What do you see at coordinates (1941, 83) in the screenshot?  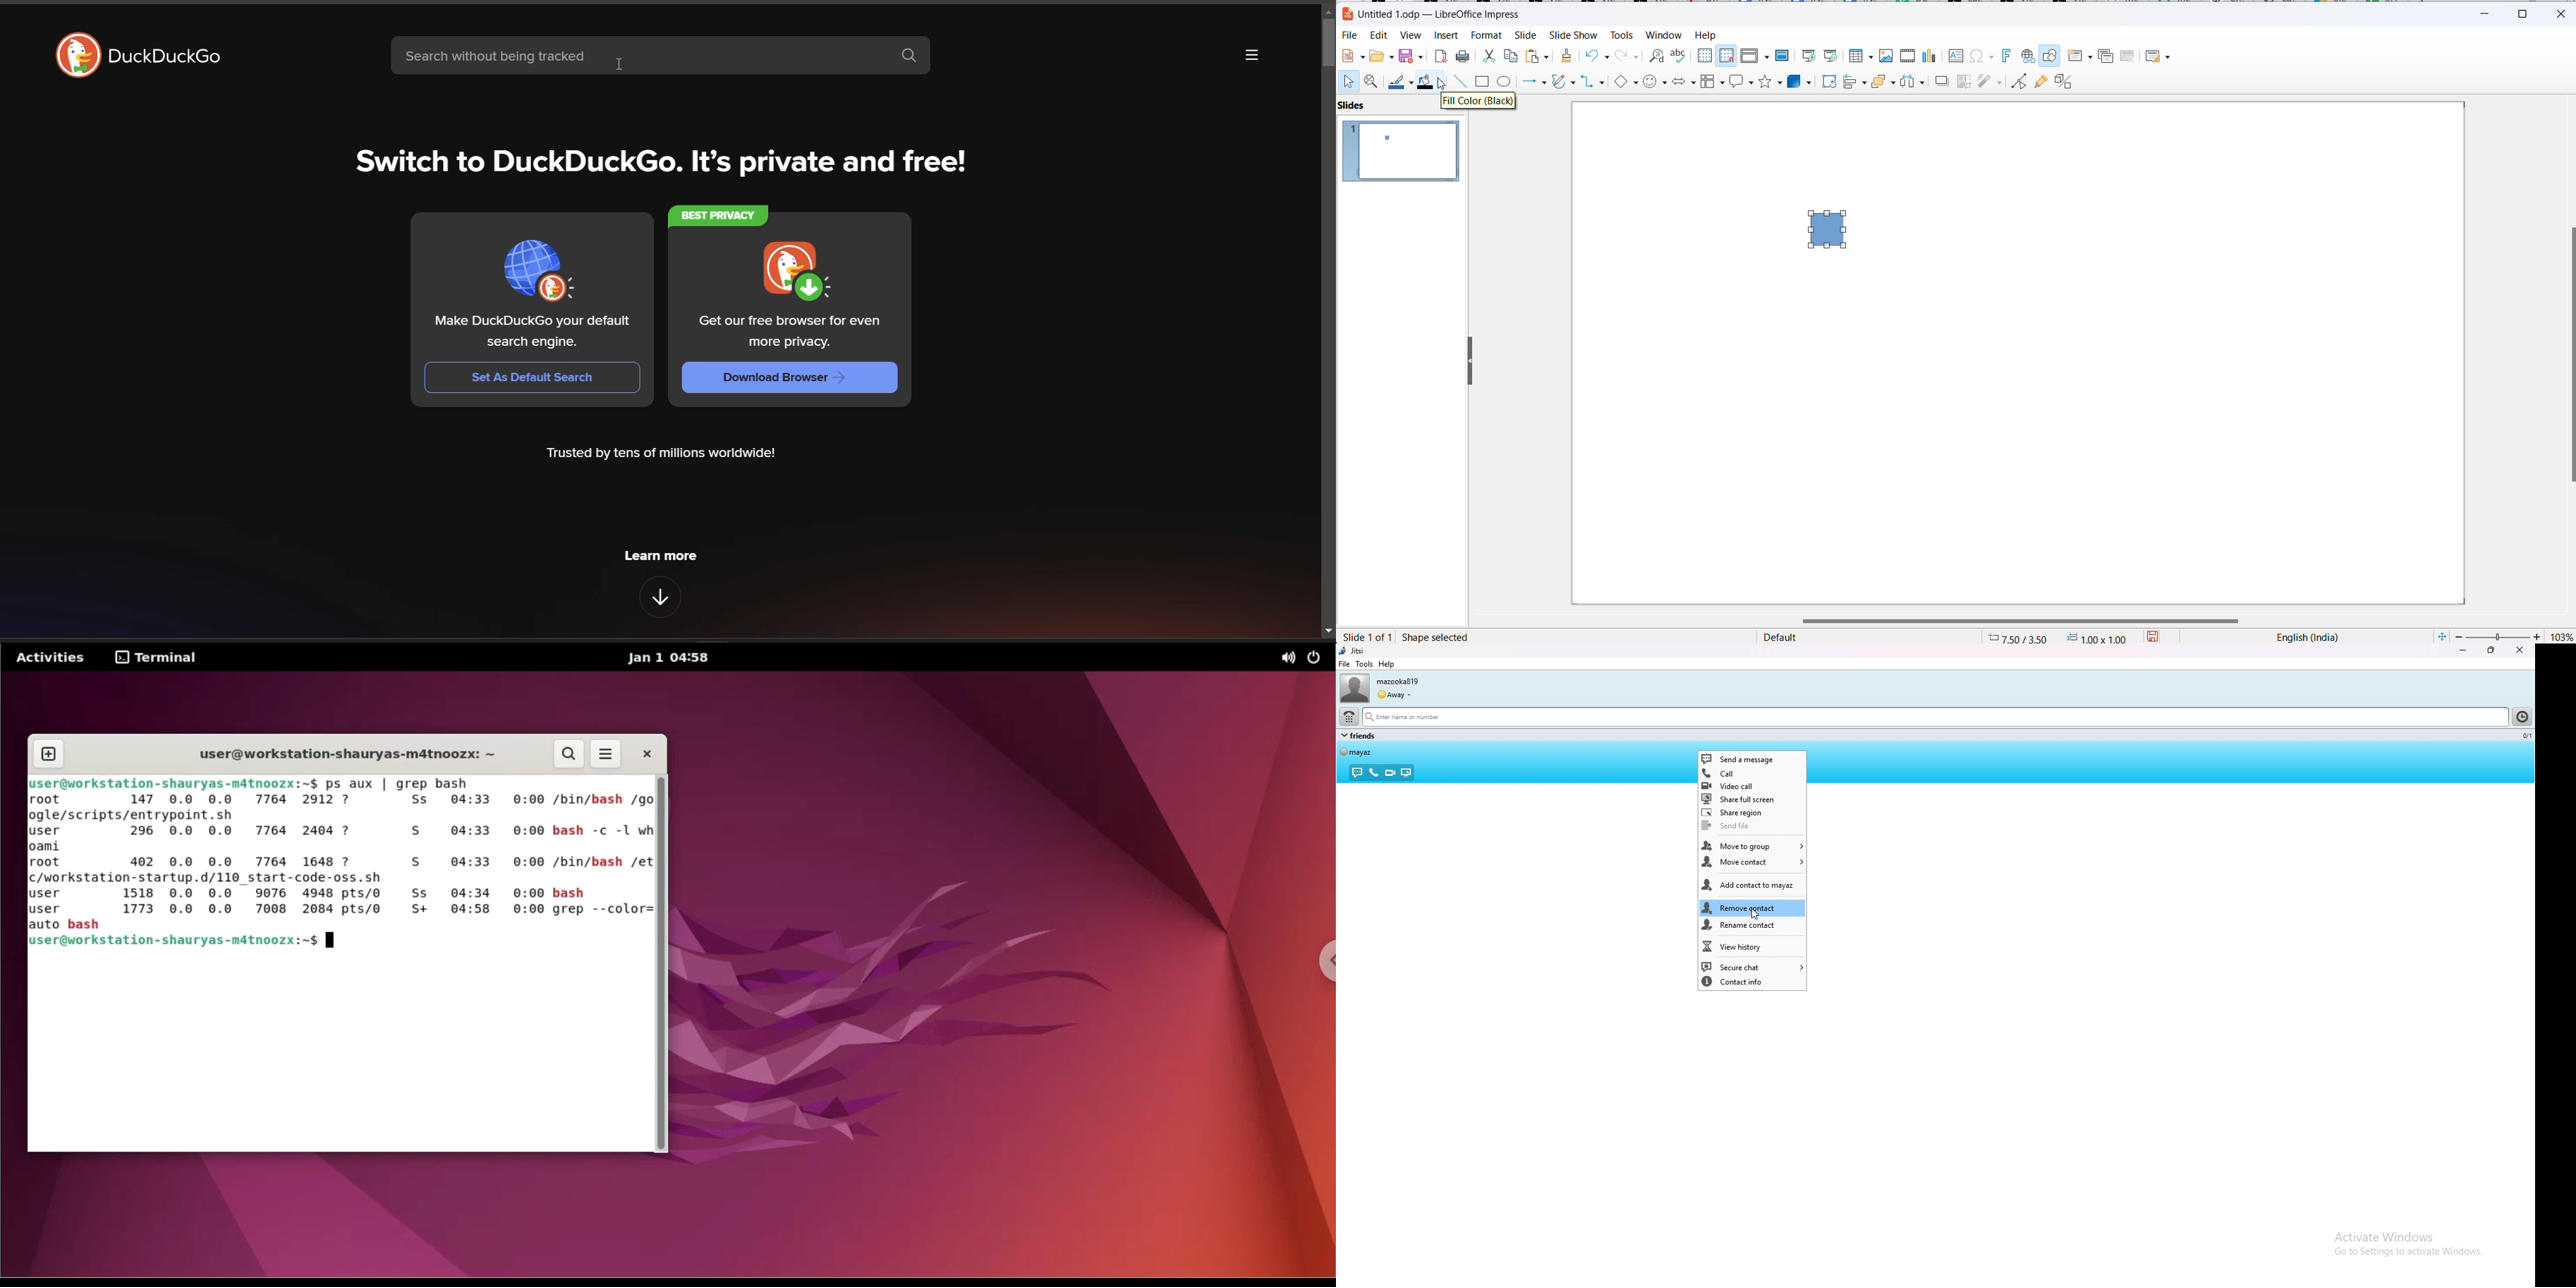 I see `shadow` at bounding box center [1941, 83].